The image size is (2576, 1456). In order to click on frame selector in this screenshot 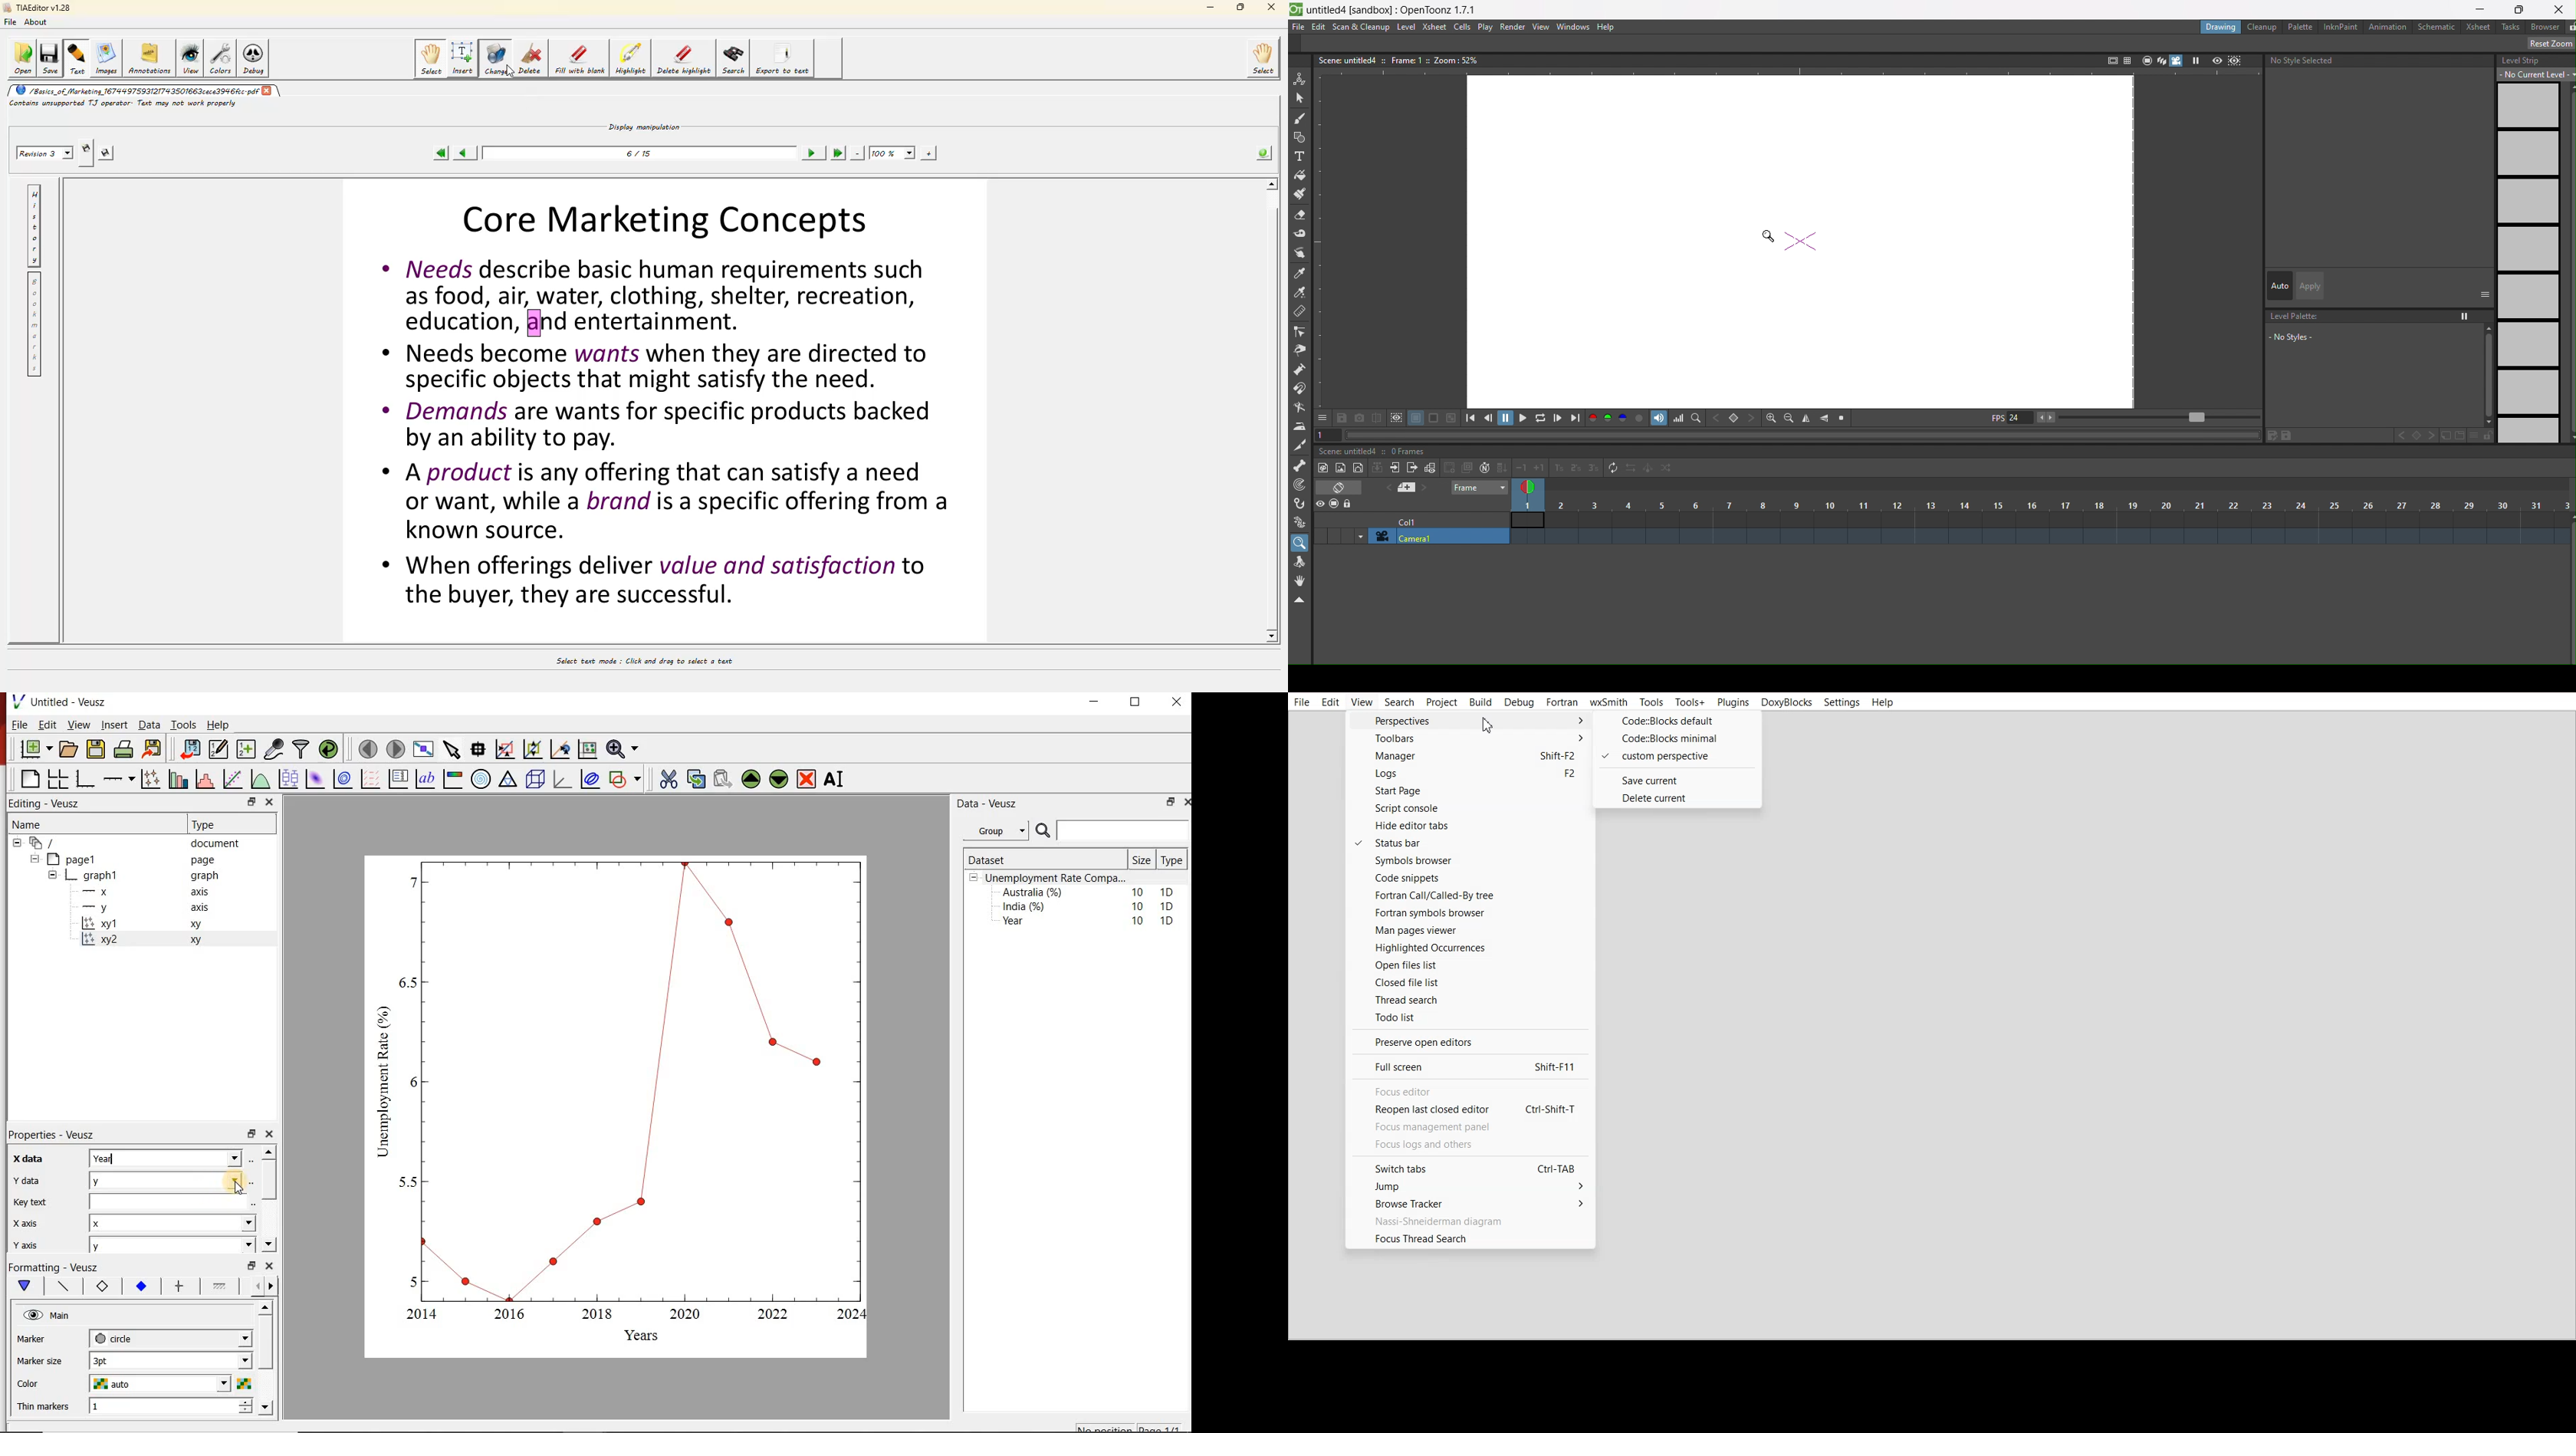, I will do `click(1530, 487)`.